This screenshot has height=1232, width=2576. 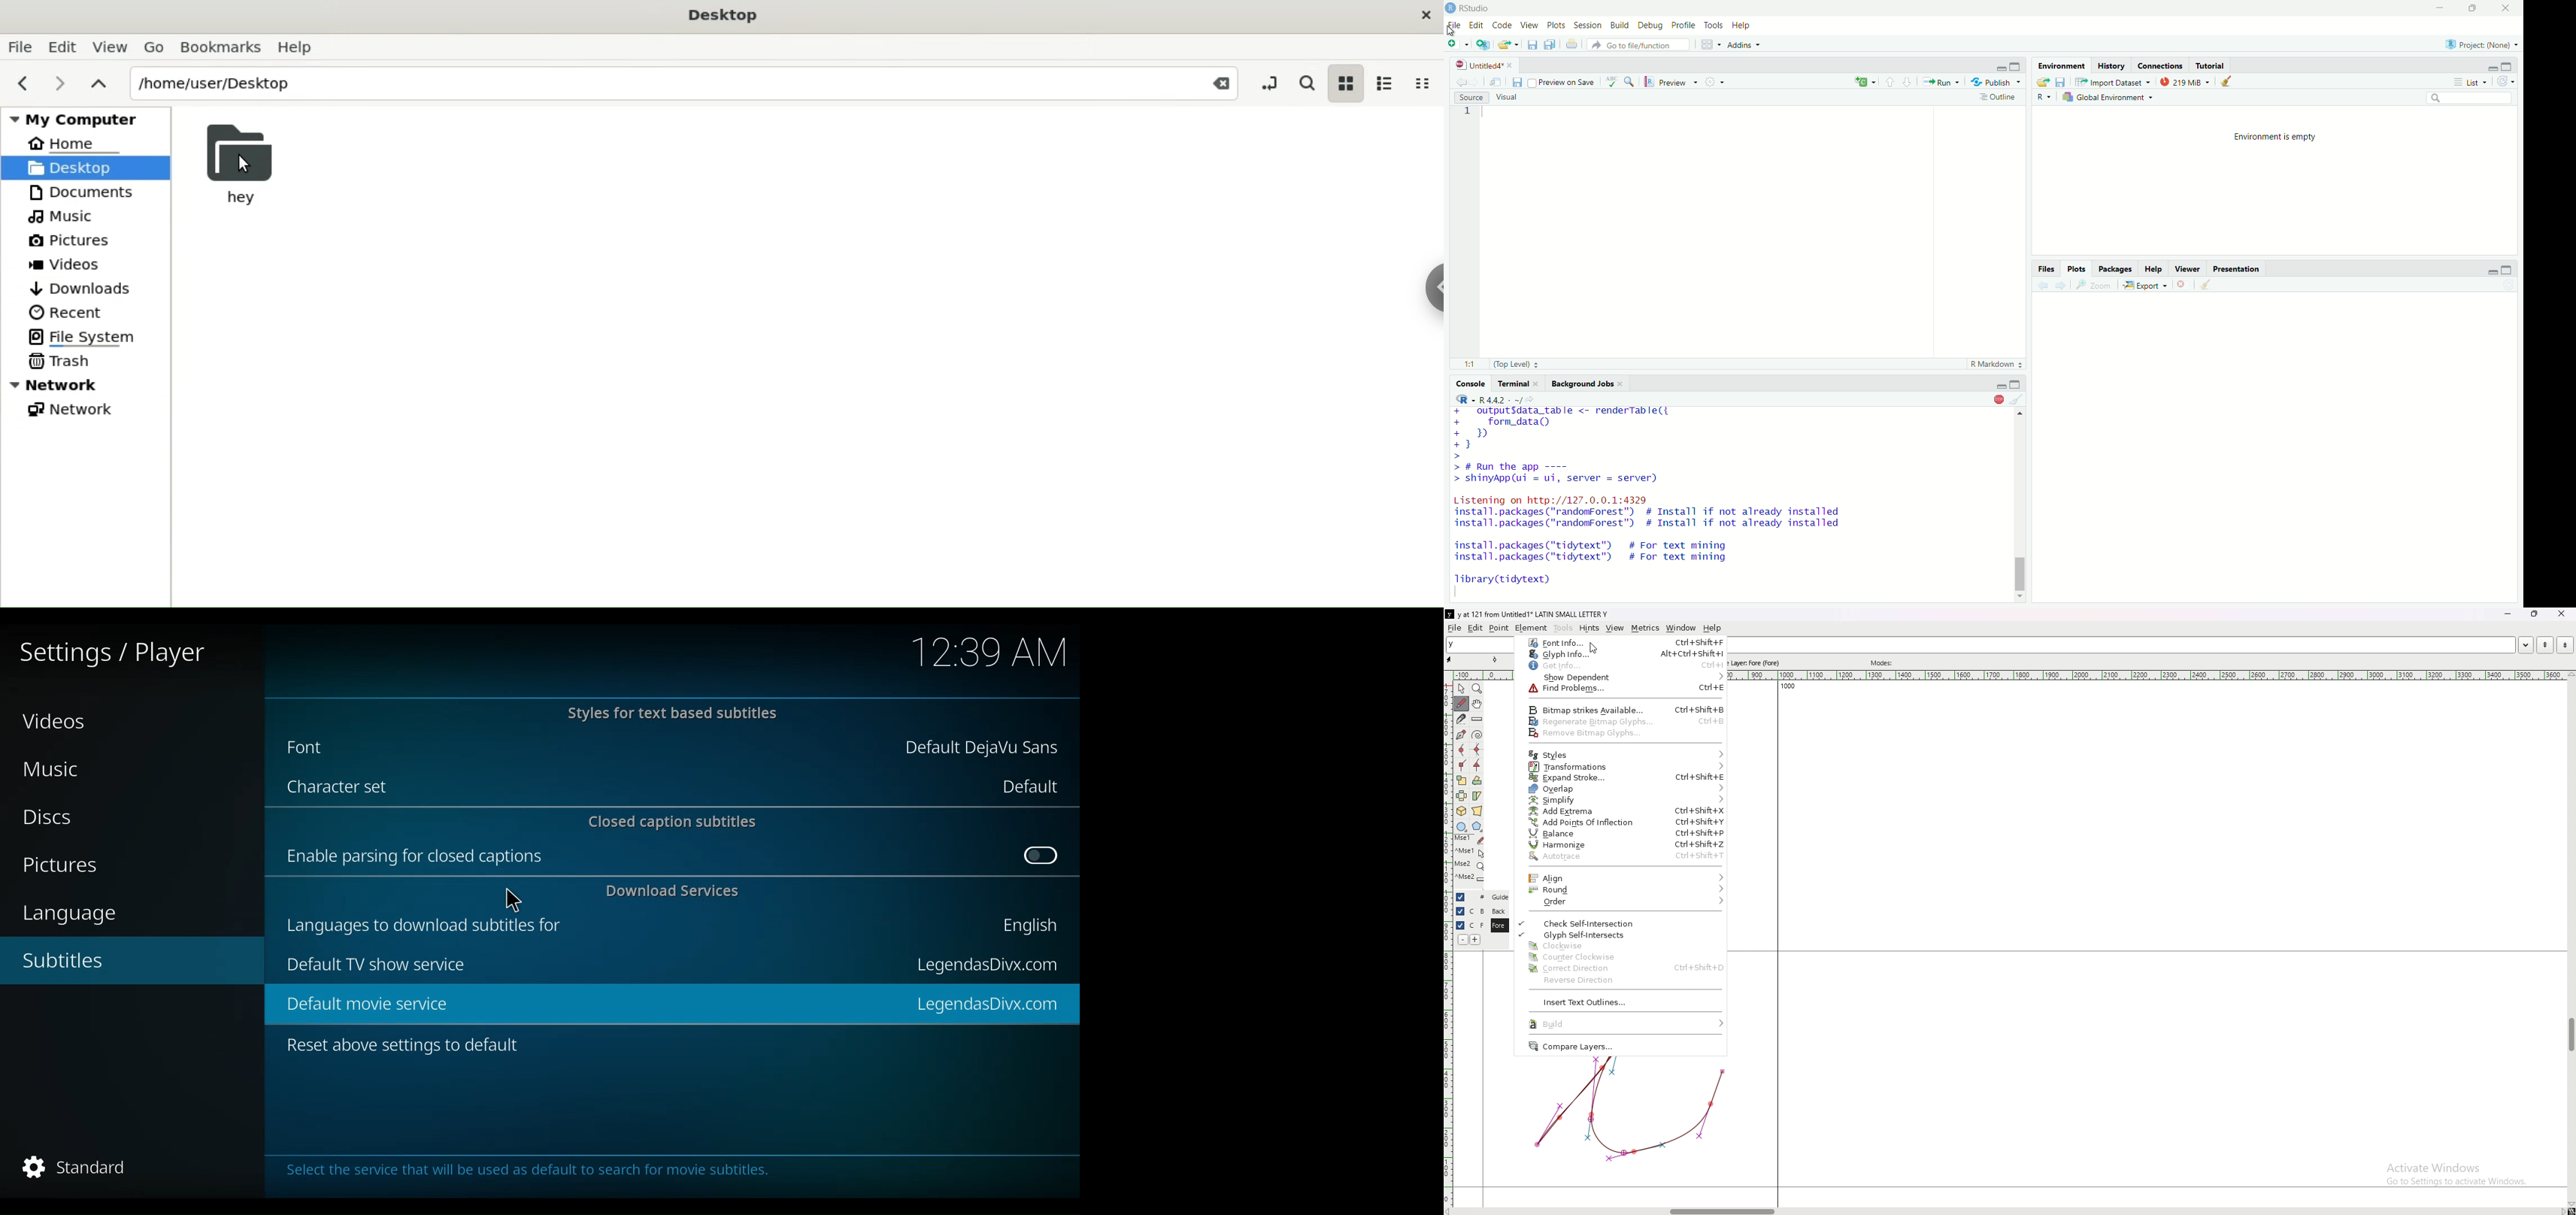 I want to click on Cursor, so click(x=1452, y=31).